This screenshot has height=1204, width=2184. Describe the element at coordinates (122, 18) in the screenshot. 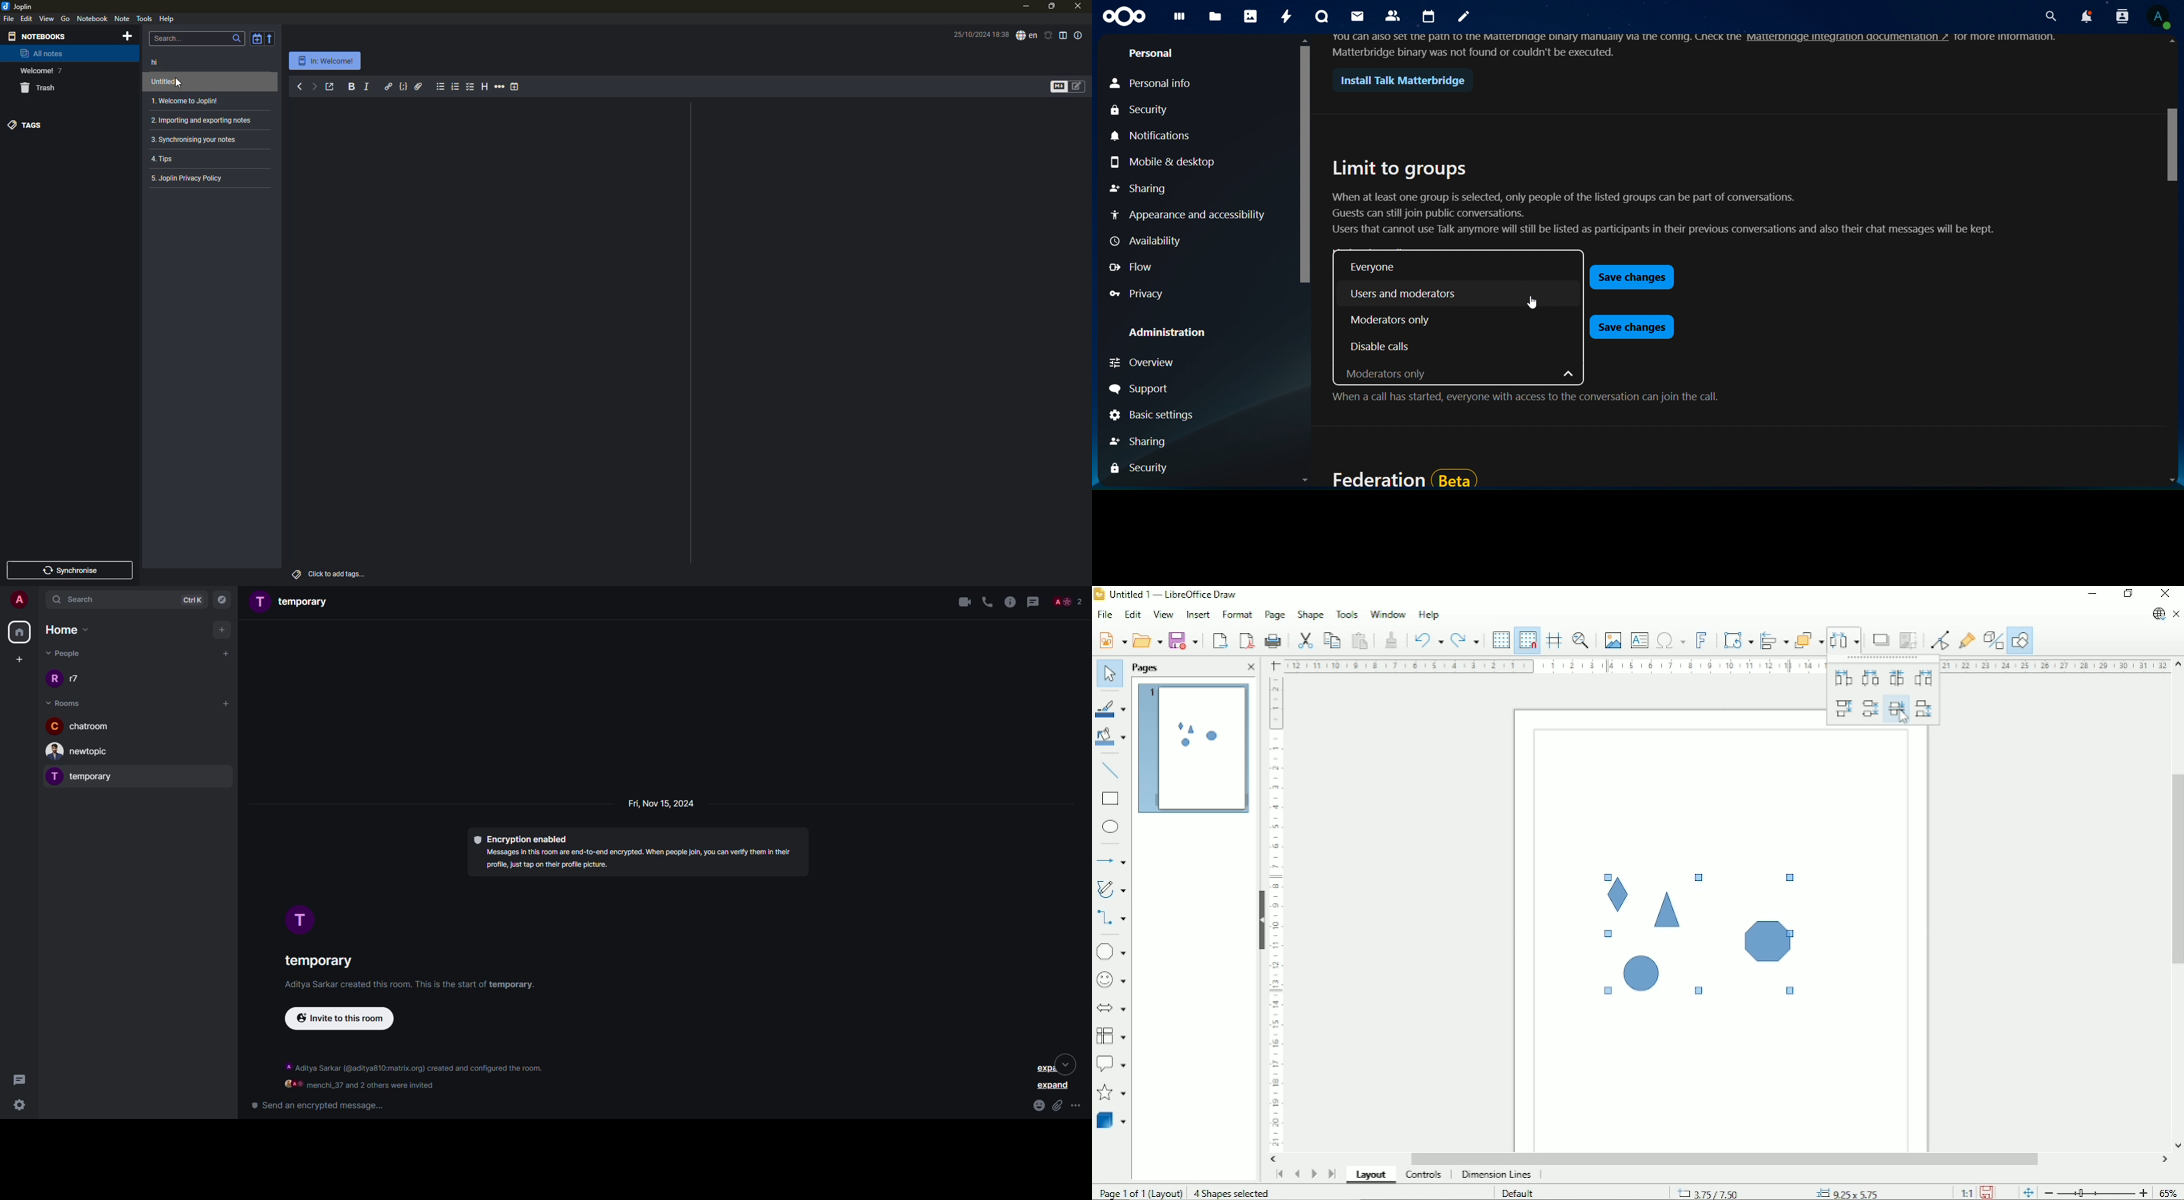

I see `note` at that location.